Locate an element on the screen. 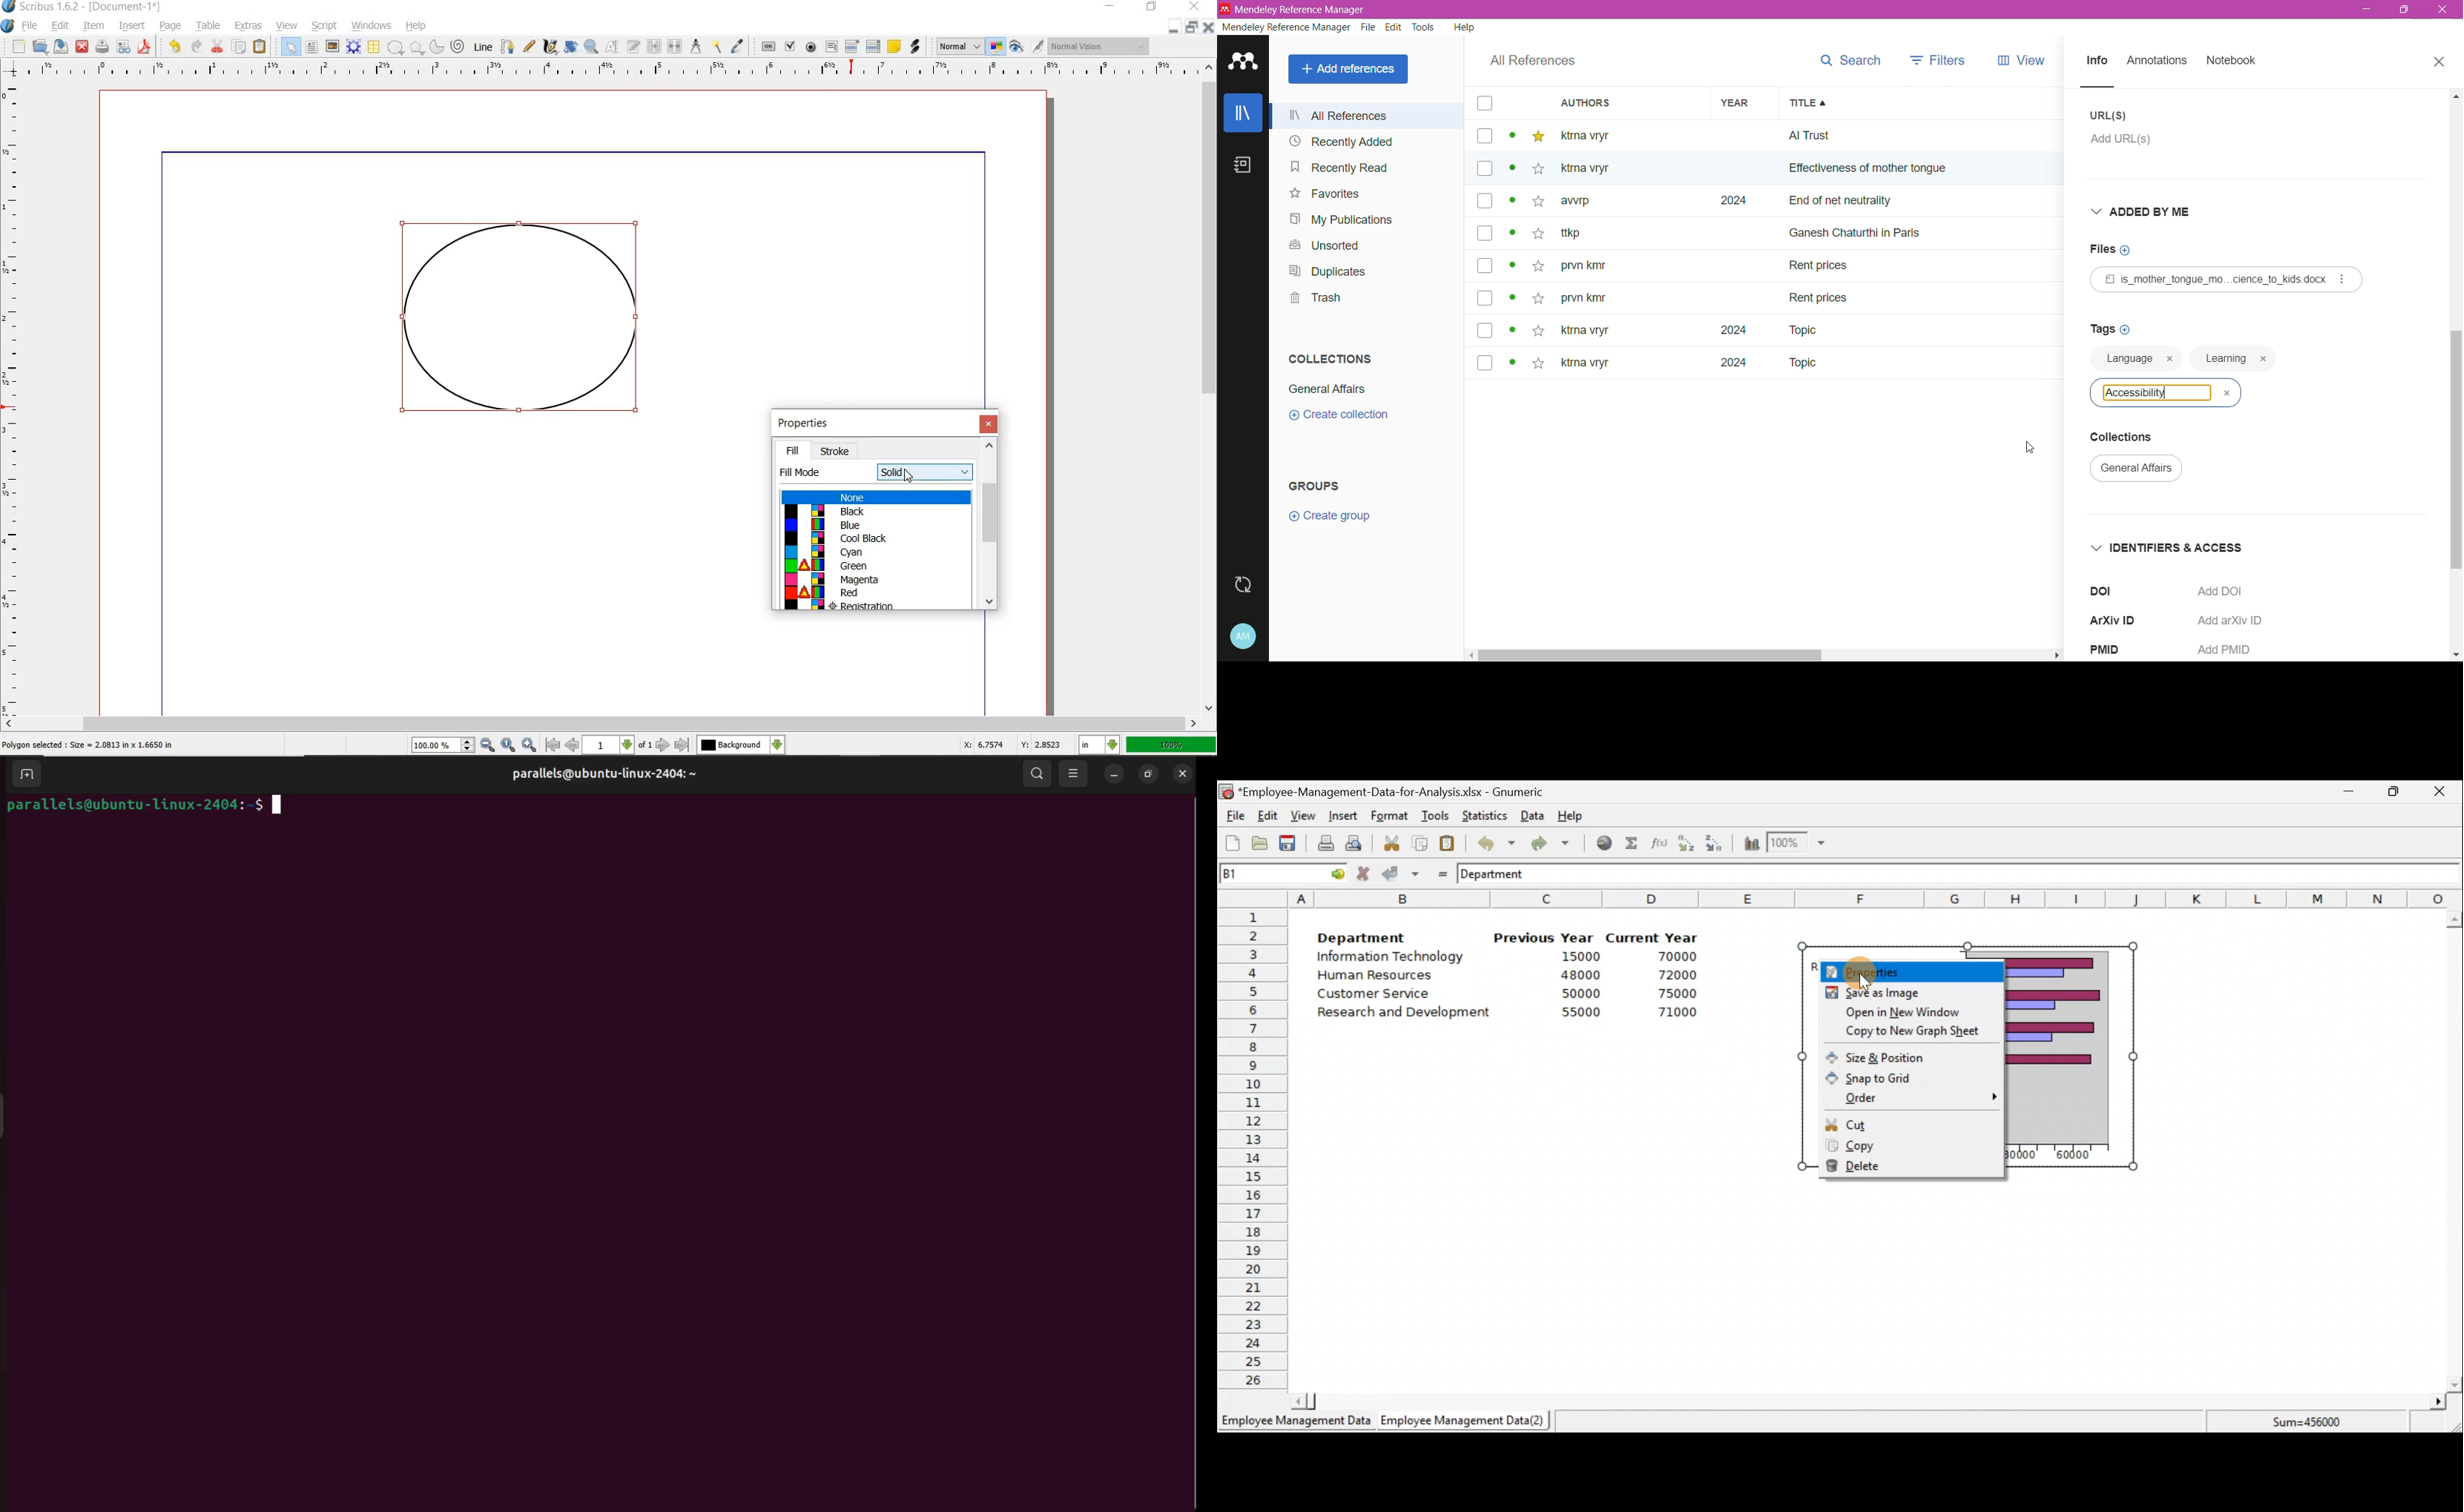 The width and height of the screenshot is (2464, 1512). color is located at coordinates (875, 511).